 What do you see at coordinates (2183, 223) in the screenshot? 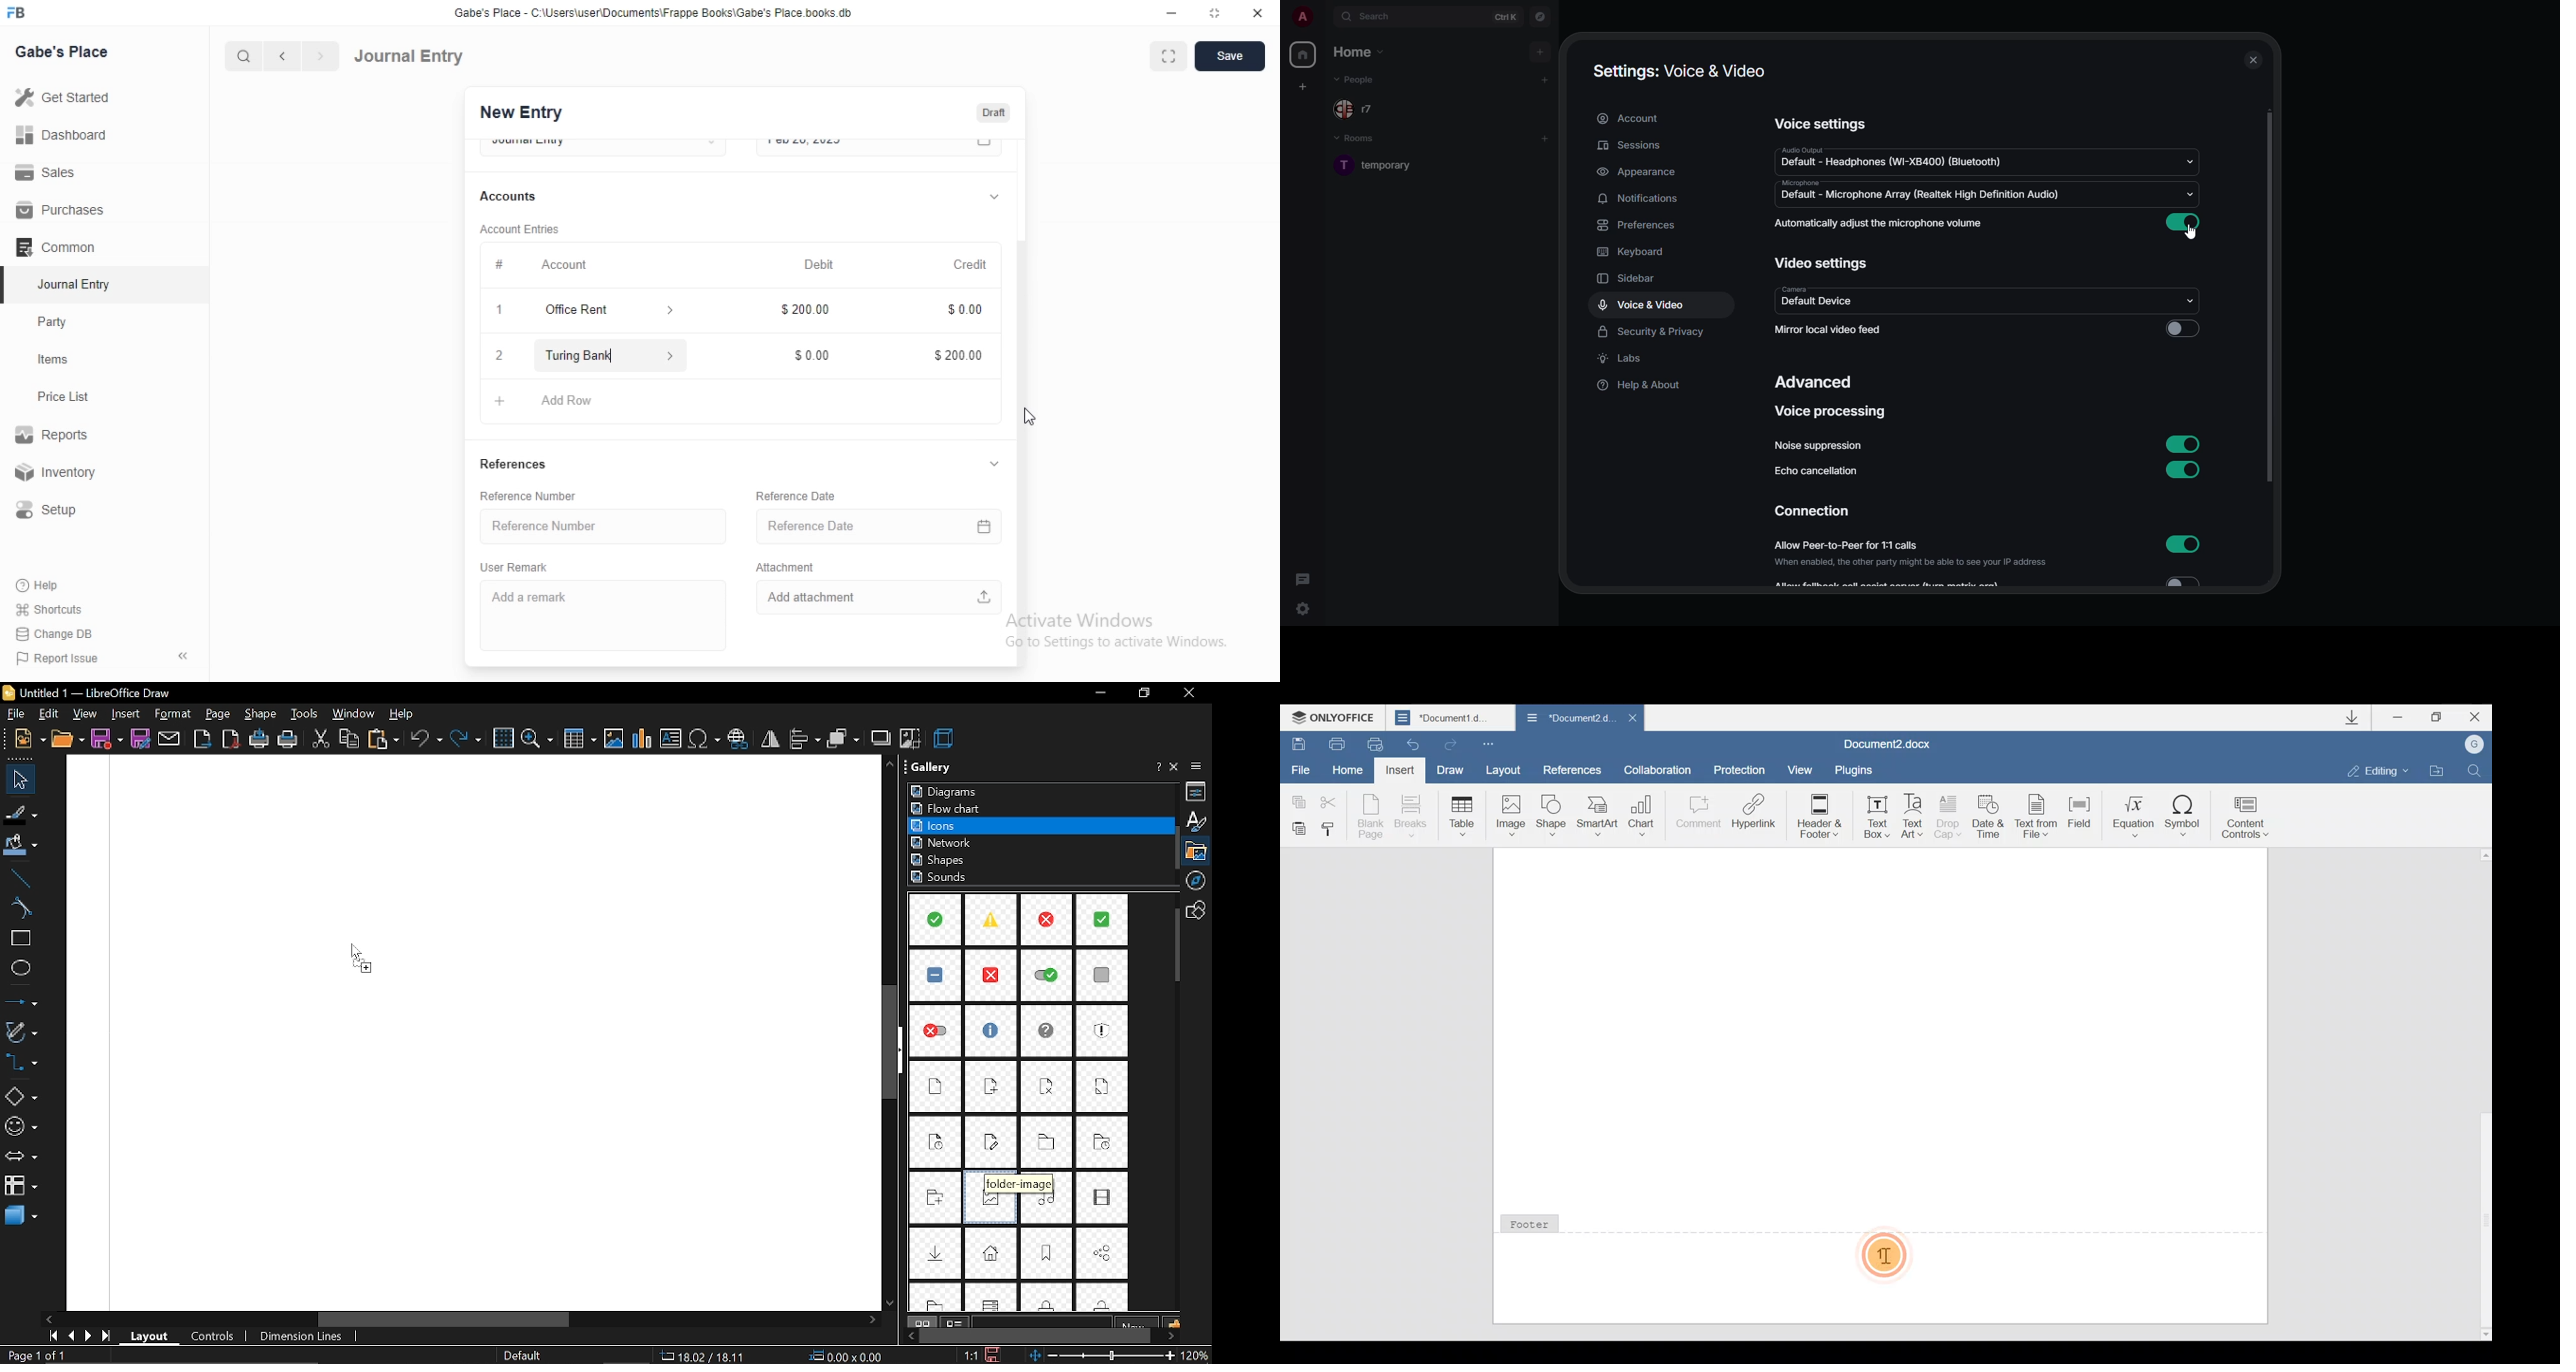
I see `enabled` at bounding box center [2183, 223].